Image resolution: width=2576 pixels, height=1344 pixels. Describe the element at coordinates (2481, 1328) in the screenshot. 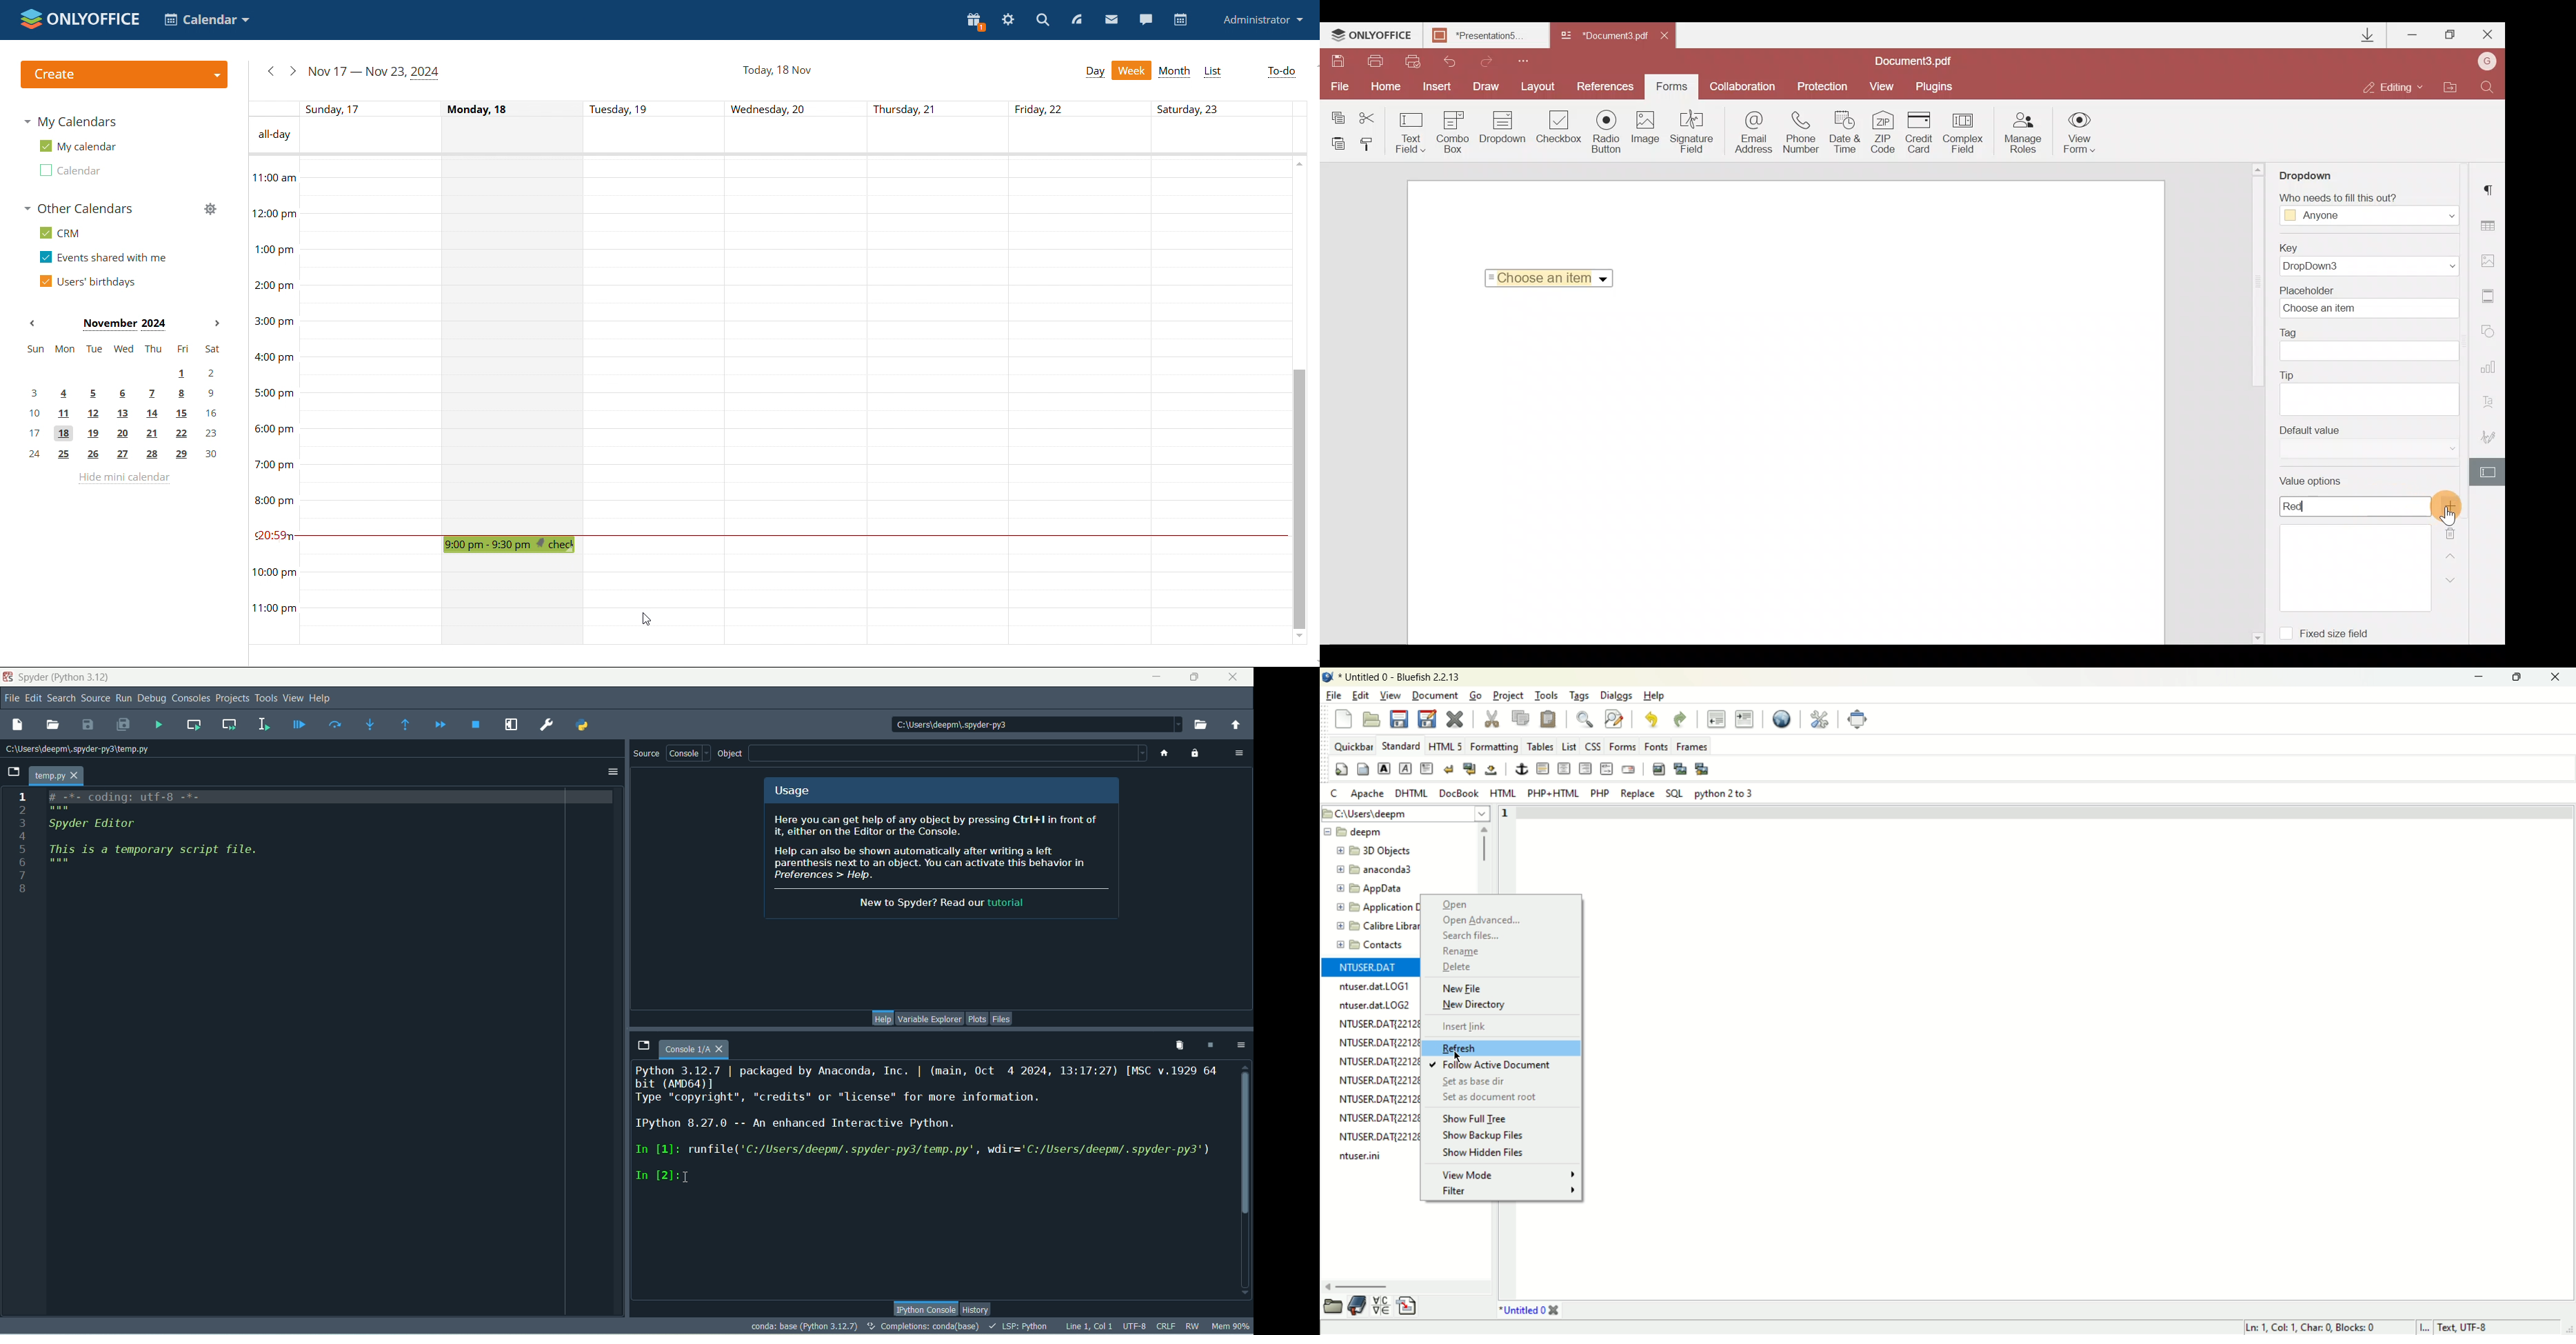

I see `character encoding` at that location.